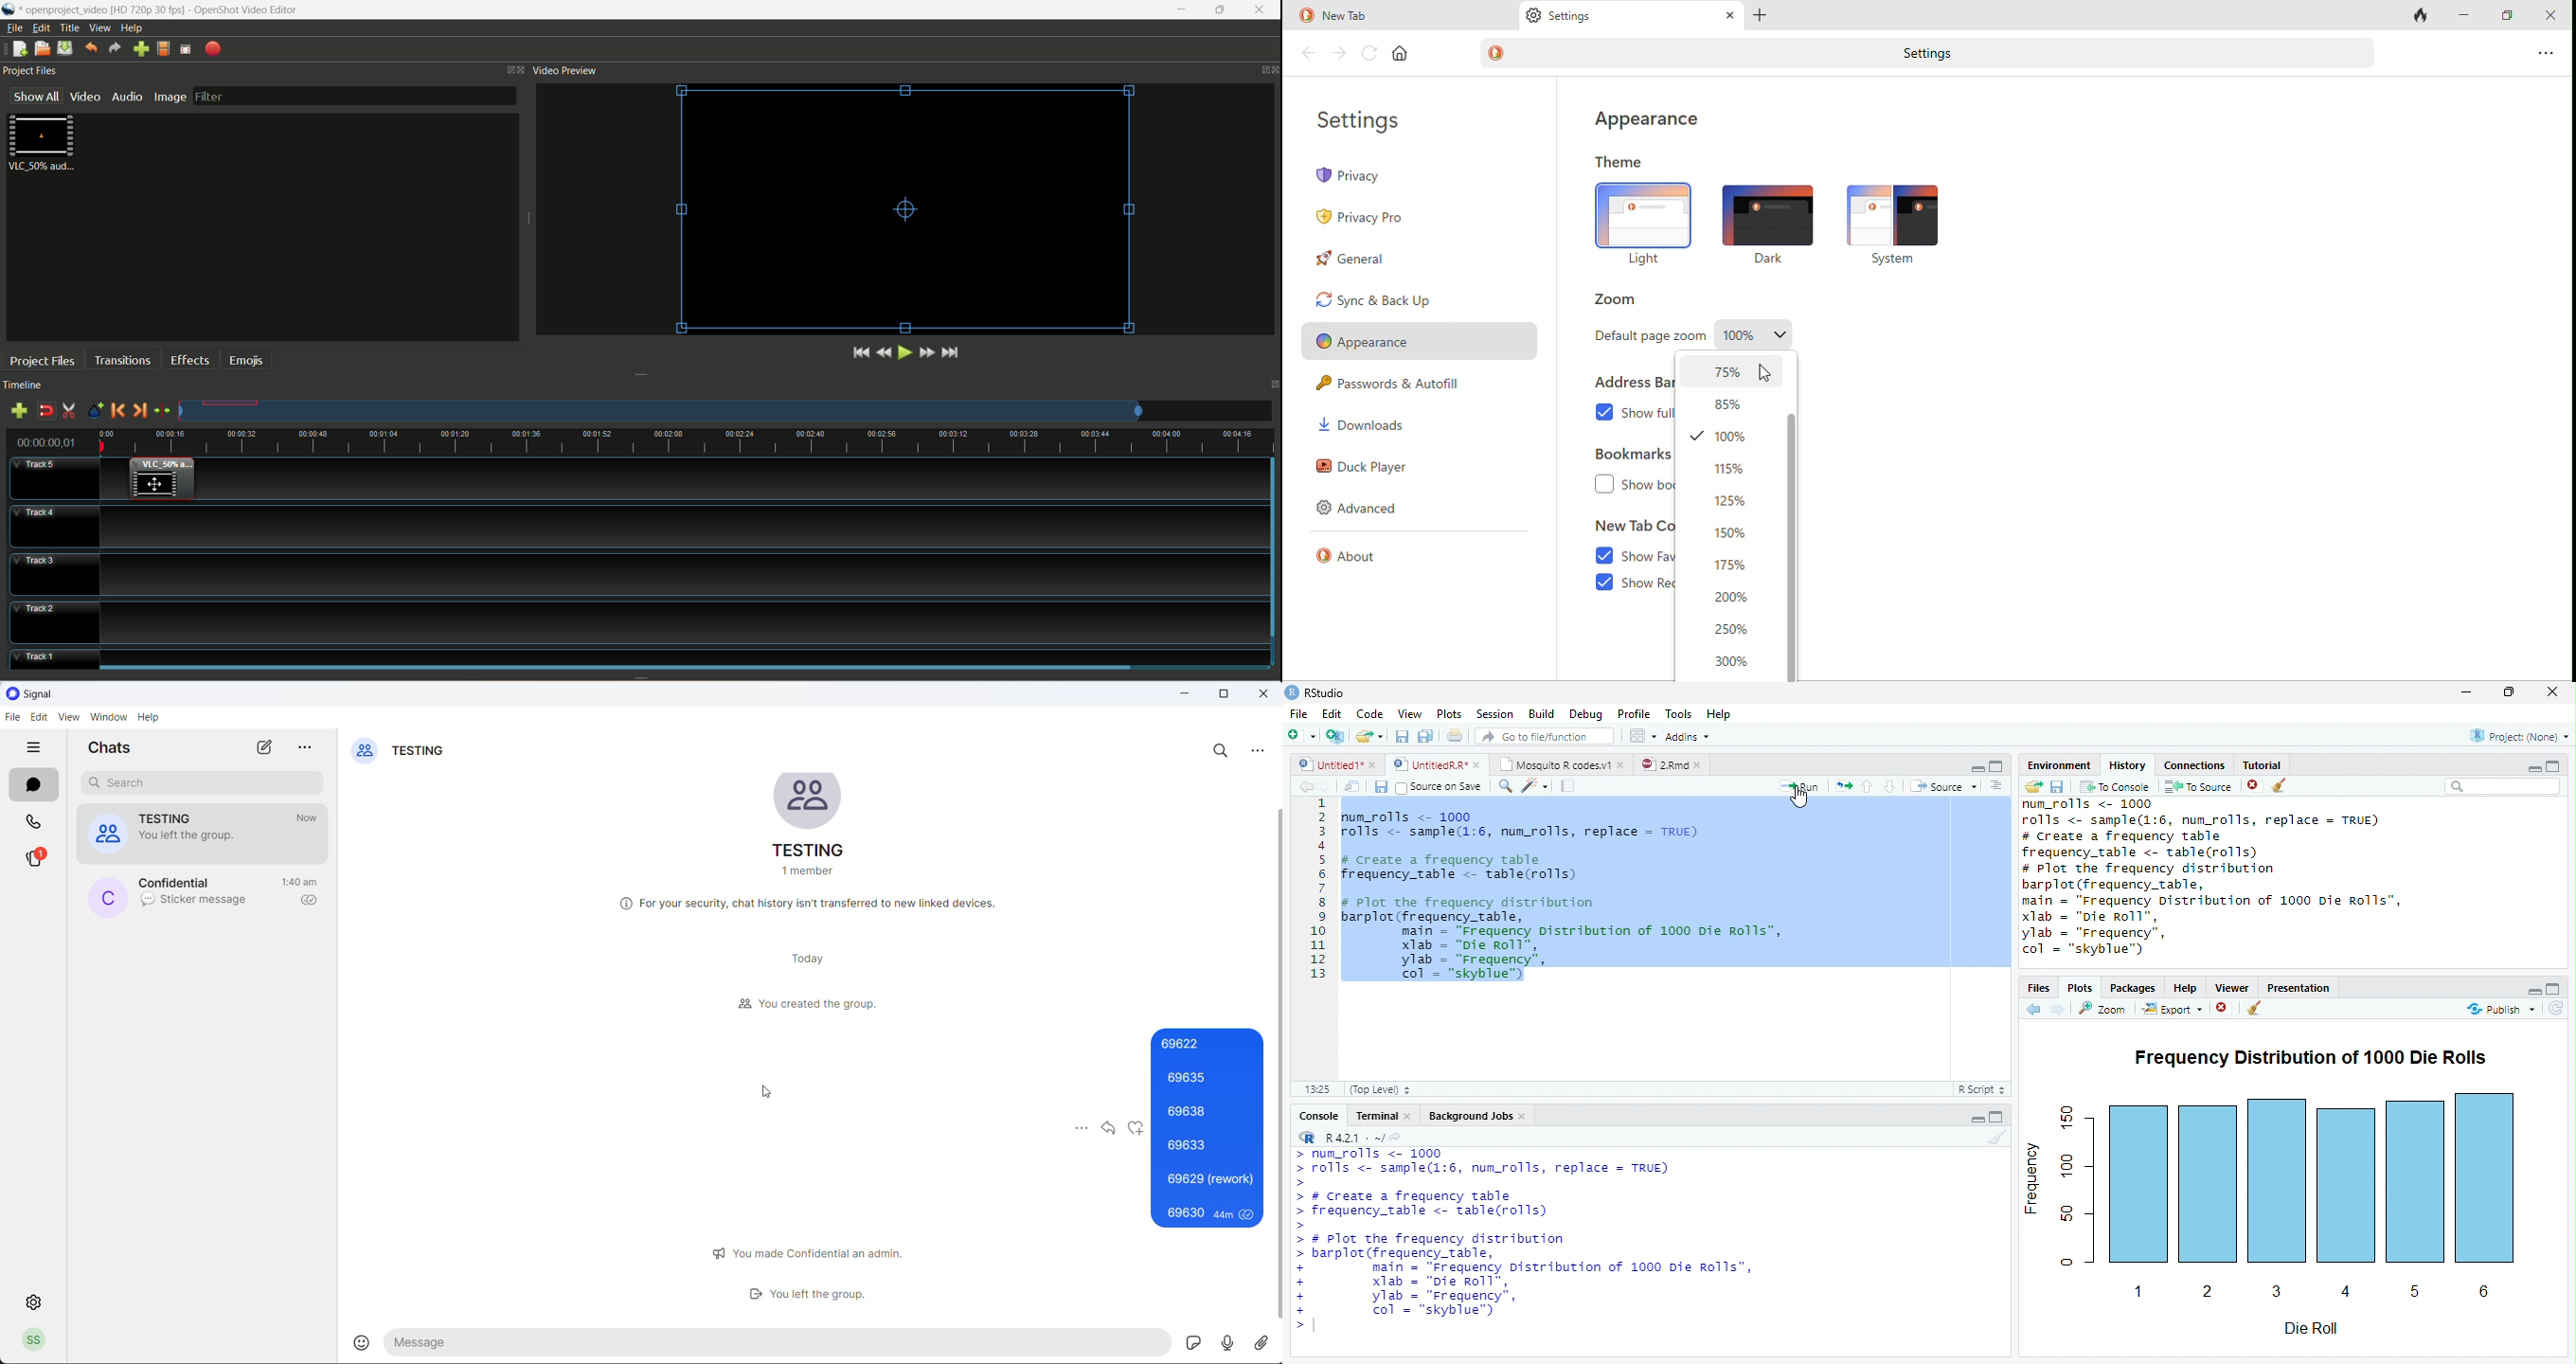 This screenshot has width=2576, height=1372. What do you see at coordinates (1184, 696) in the screenshot?
I see `minimize` at bounding box center [1184, 696].